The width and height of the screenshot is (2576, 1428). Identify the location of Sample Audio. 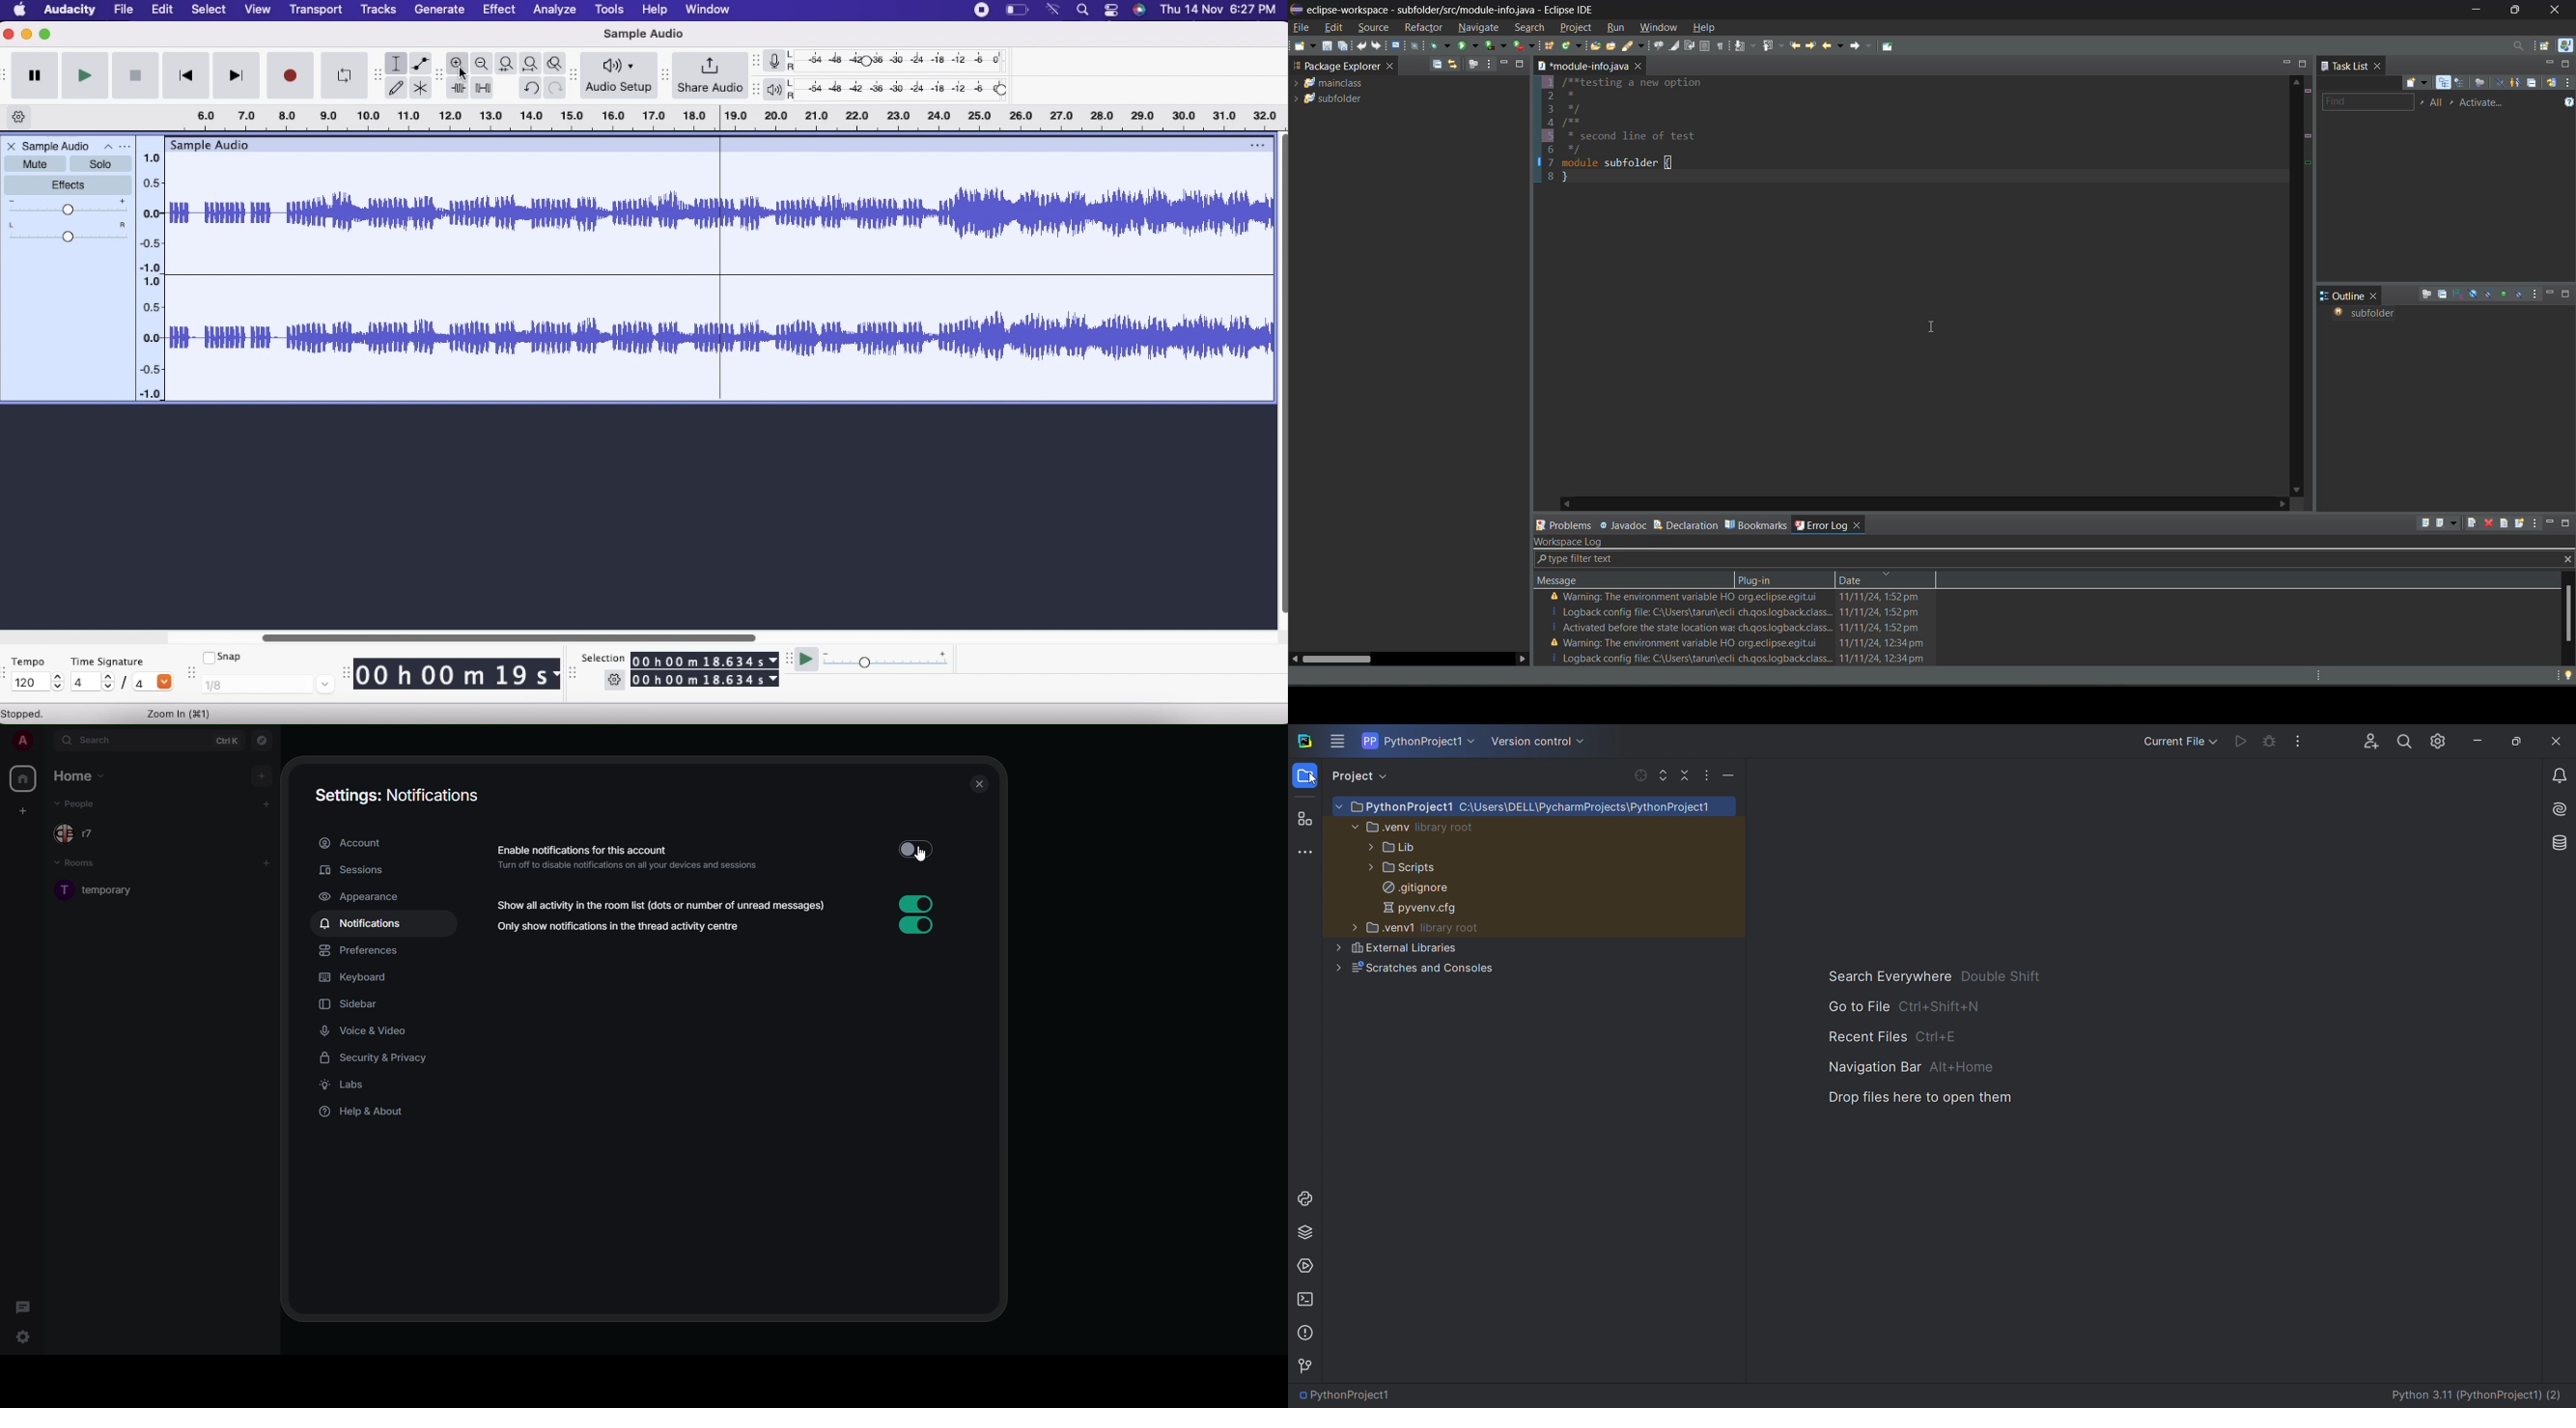
(644, 34).